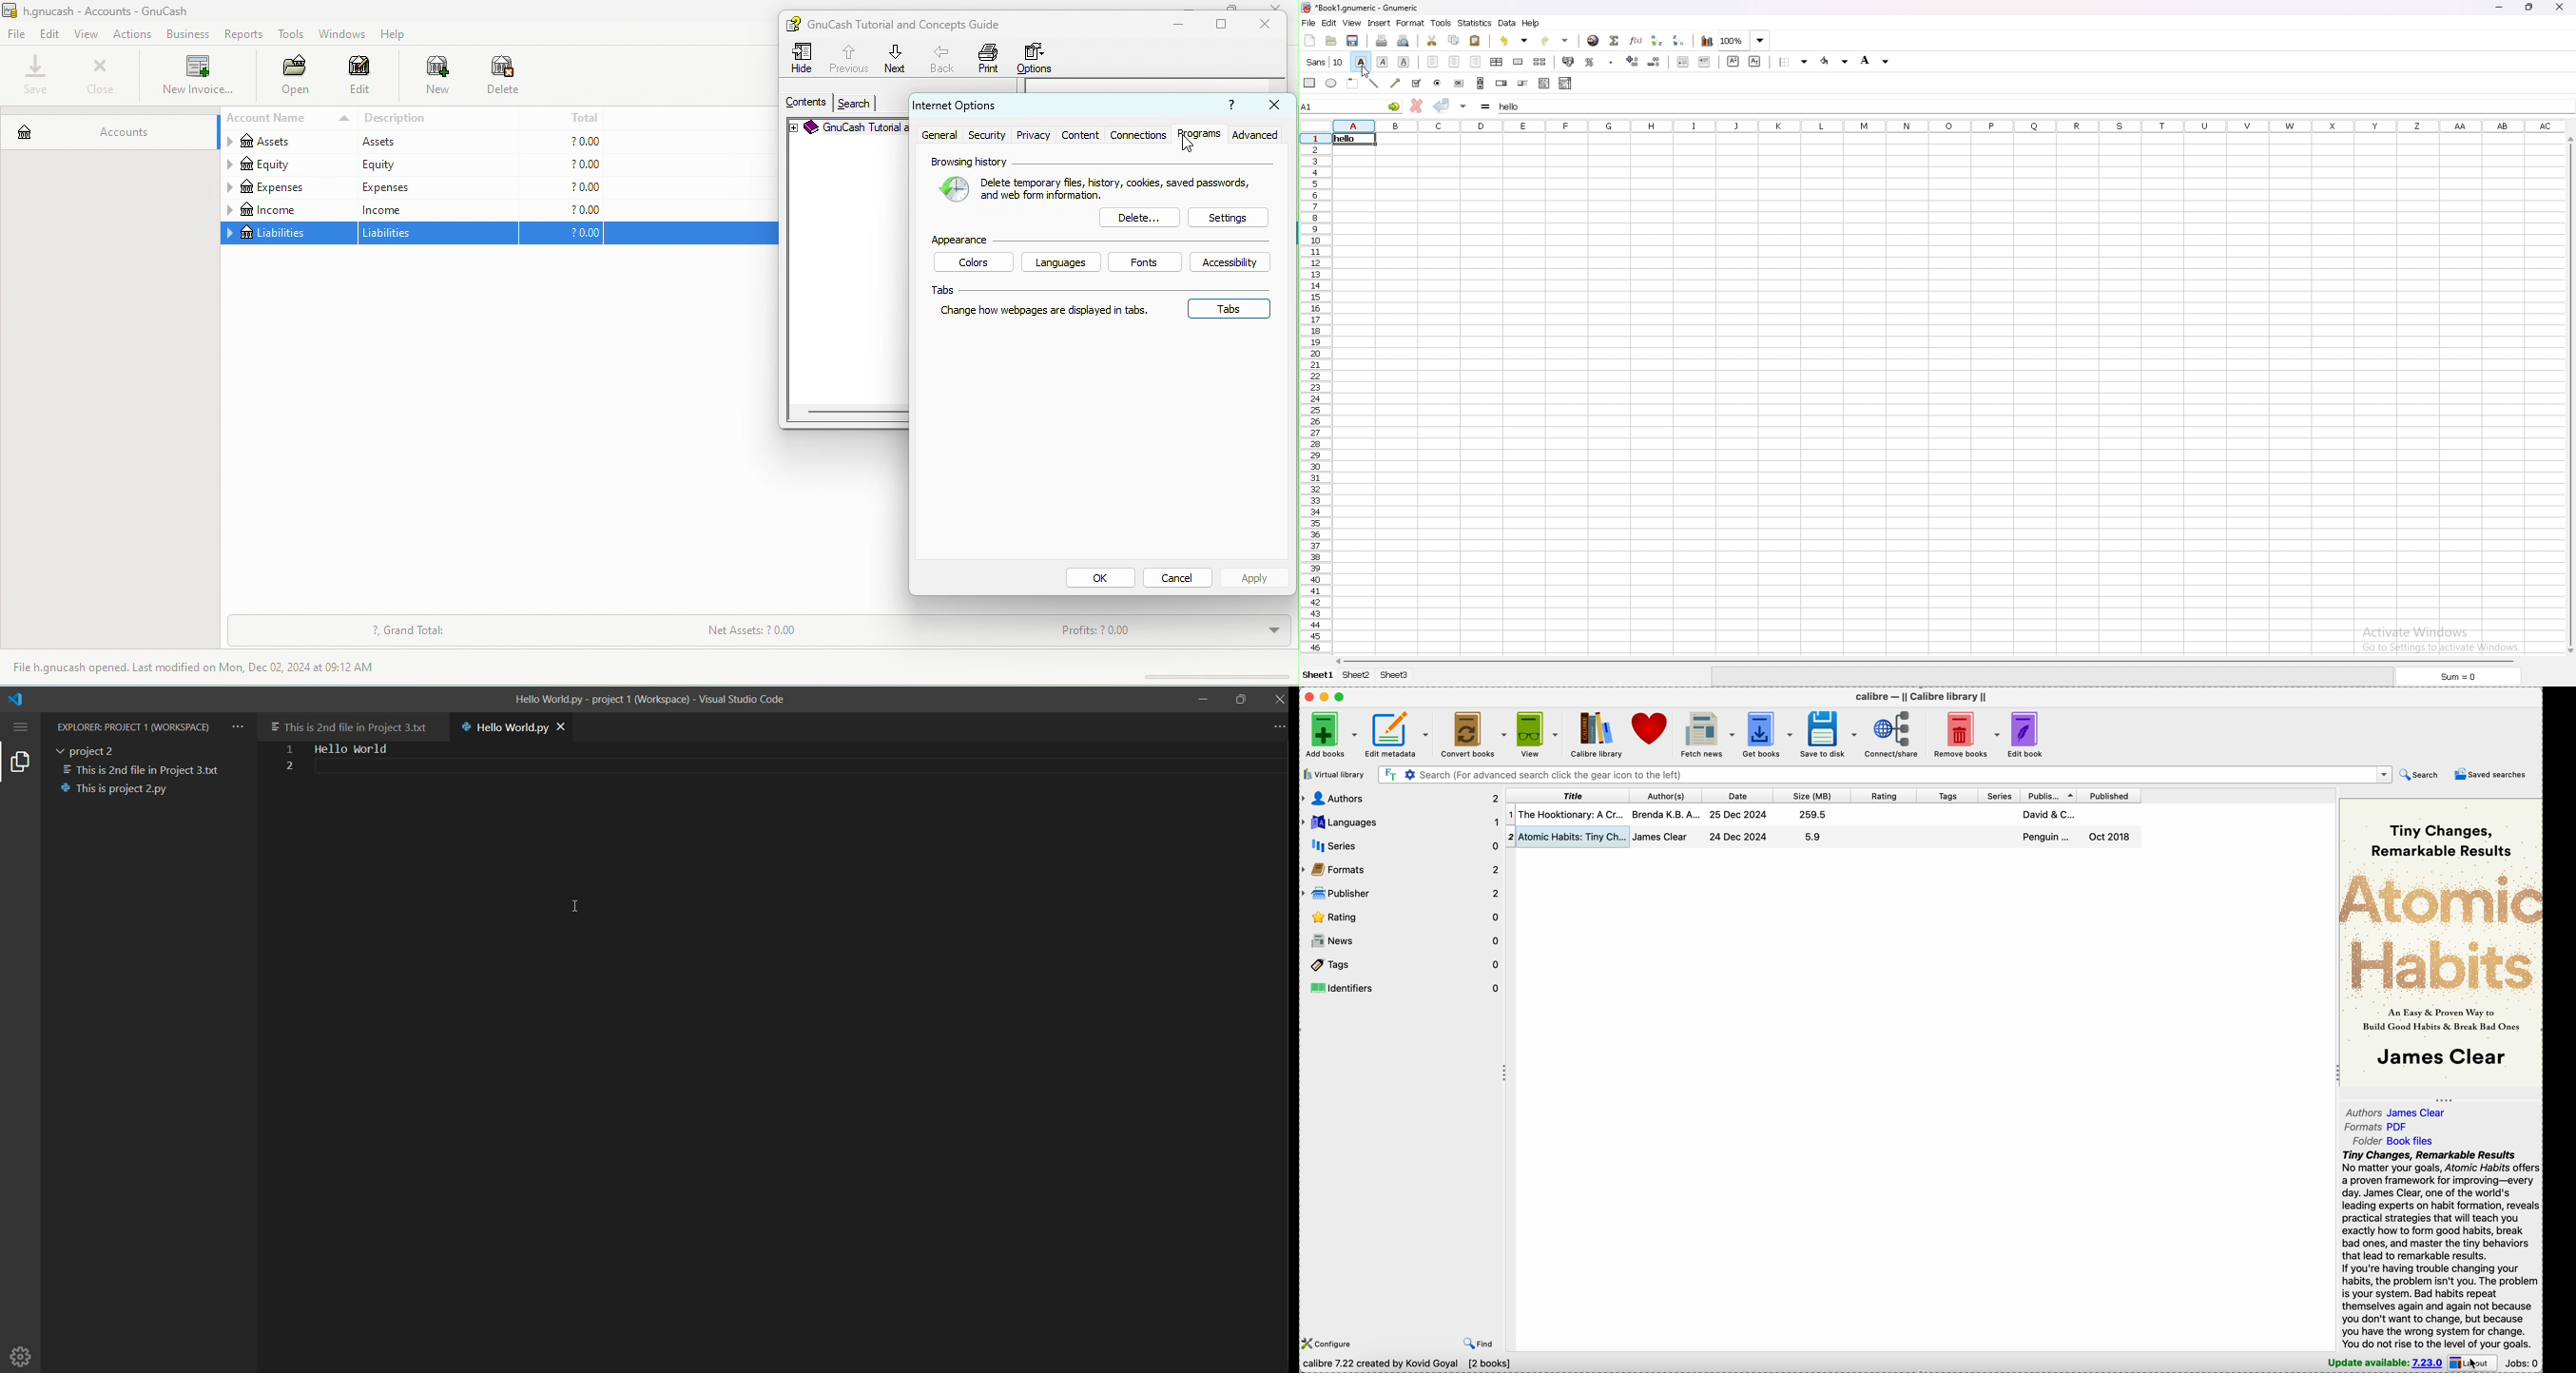 This screenshot has height=1400, width=2576. What do you see at coordinates (1666, 815) in the screenshot?
I see `brenda K.B.A...` at bounding box center [1666, 815].